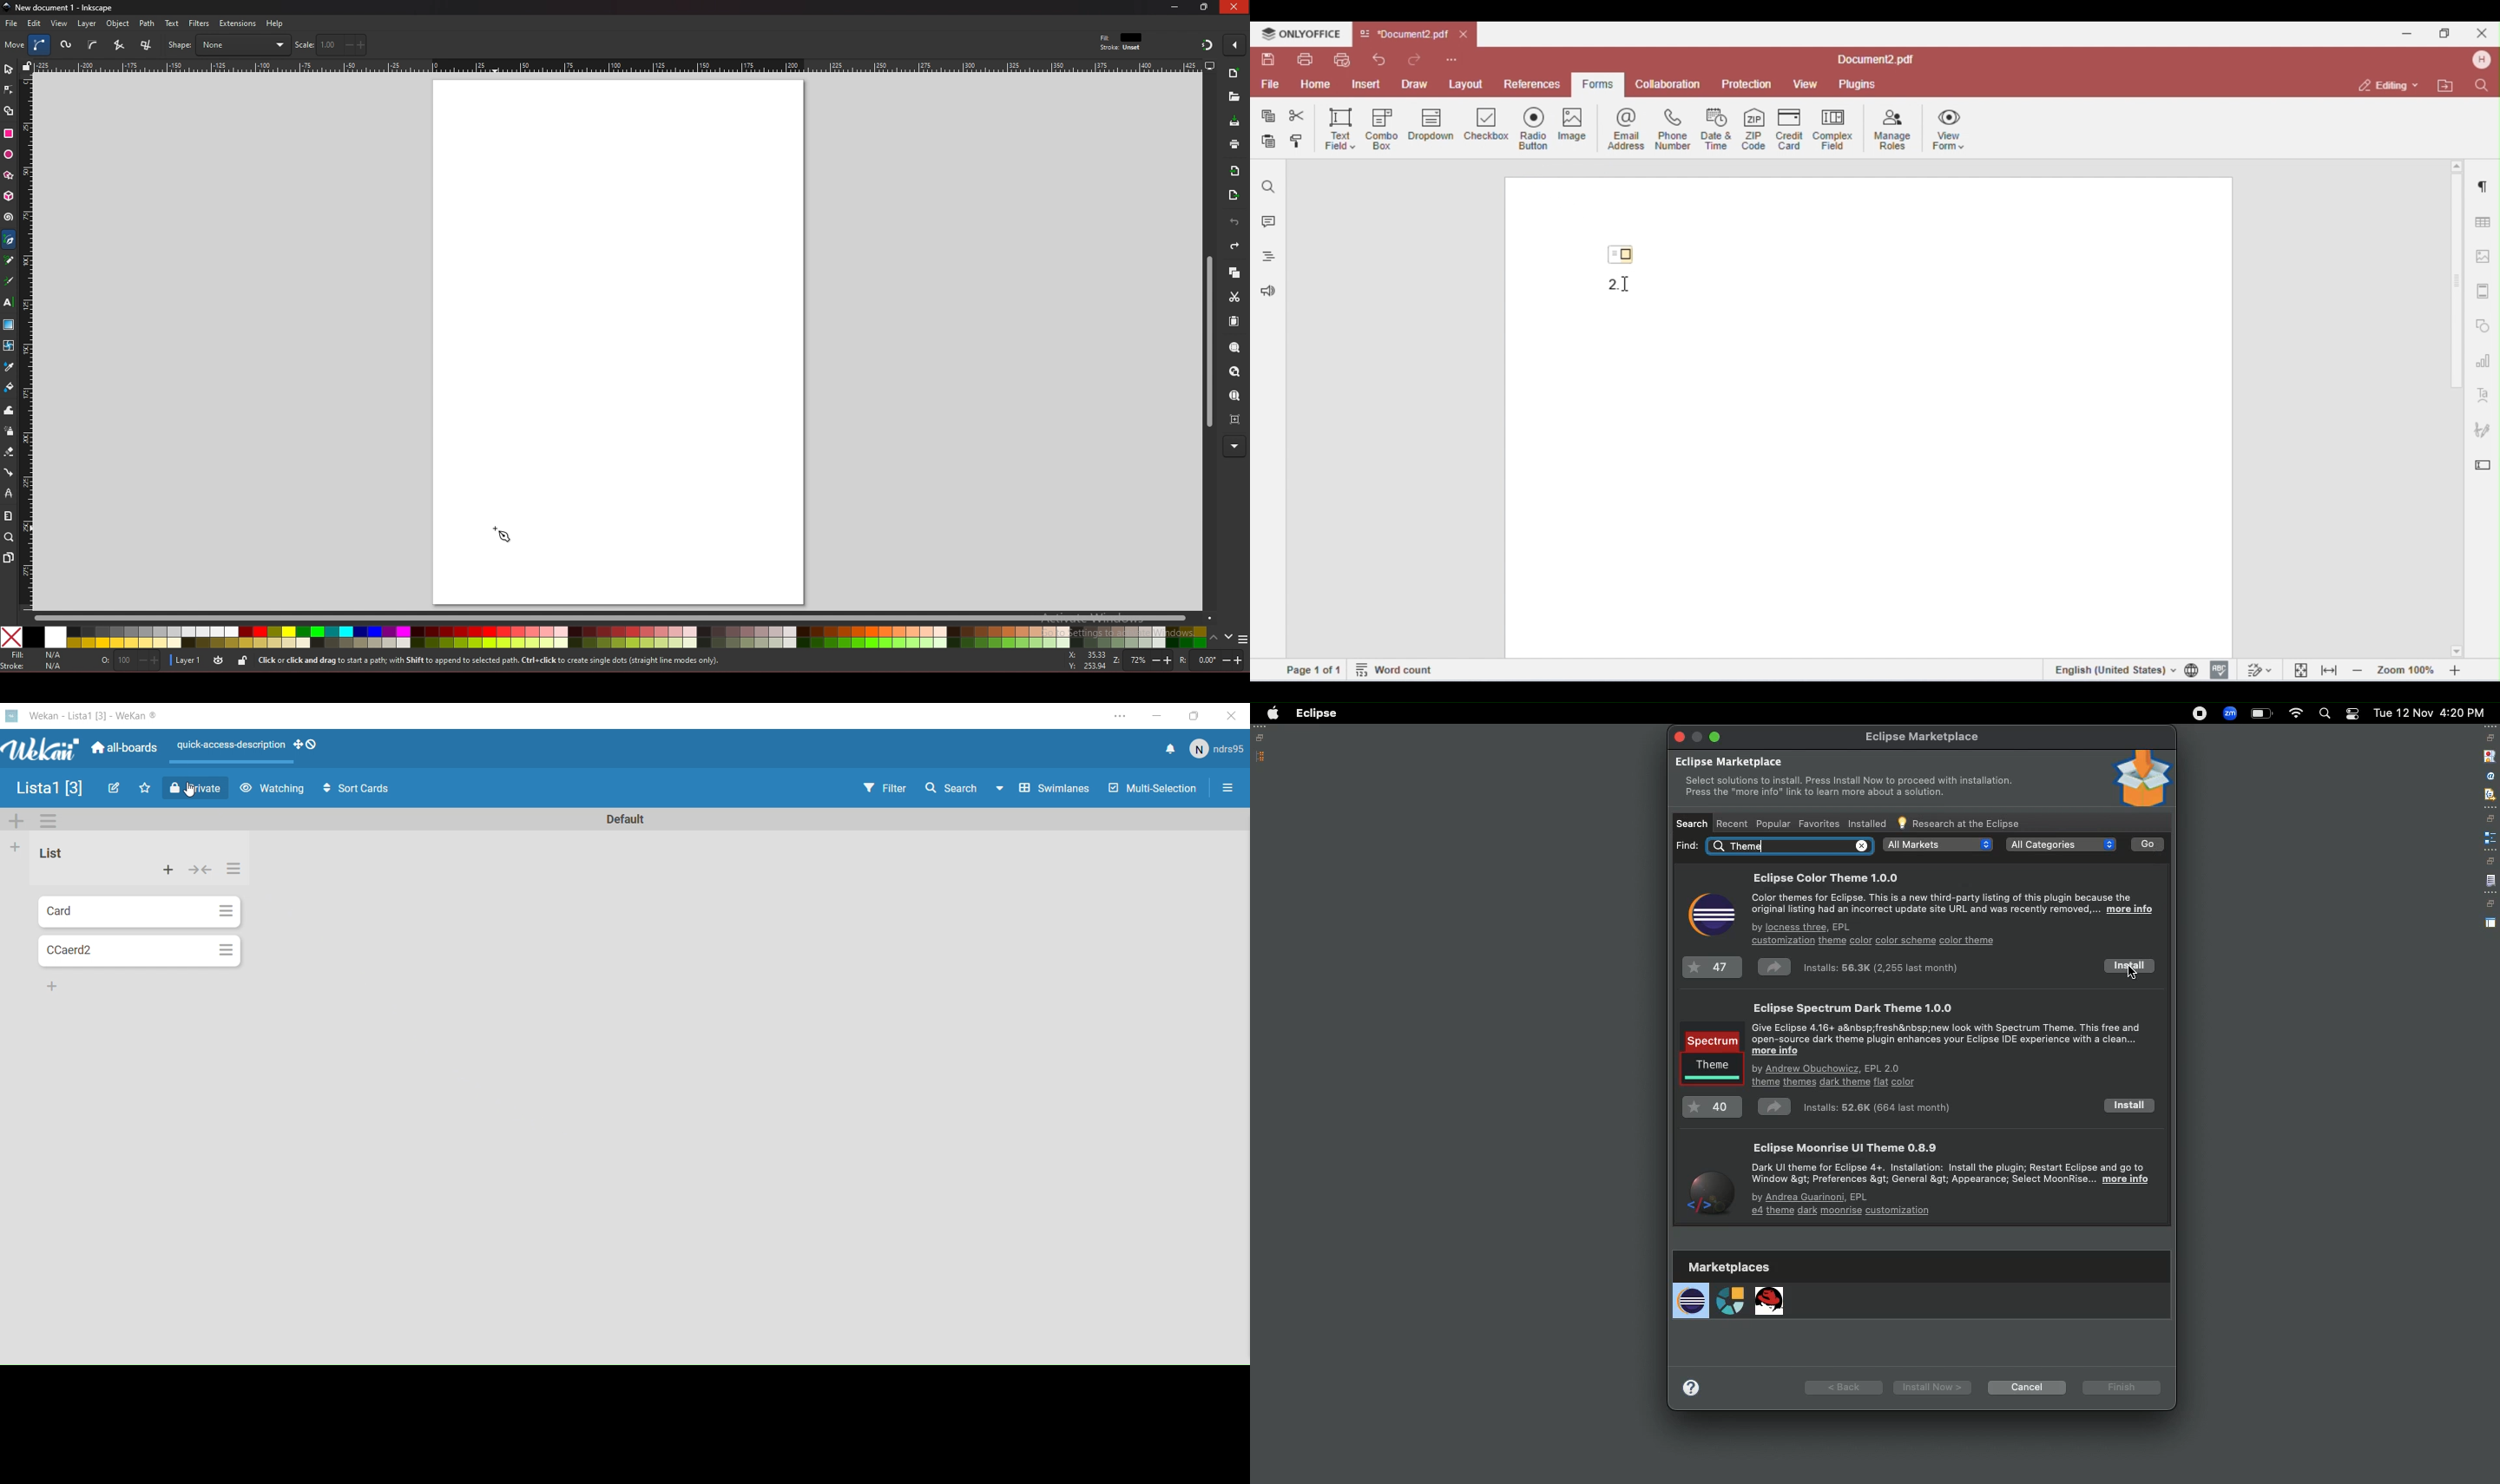 The image size is (2520, 1484). What do you see at coordinates (8, 432) in the screenshot?
I see `spray` at bounding box center [8, 432].